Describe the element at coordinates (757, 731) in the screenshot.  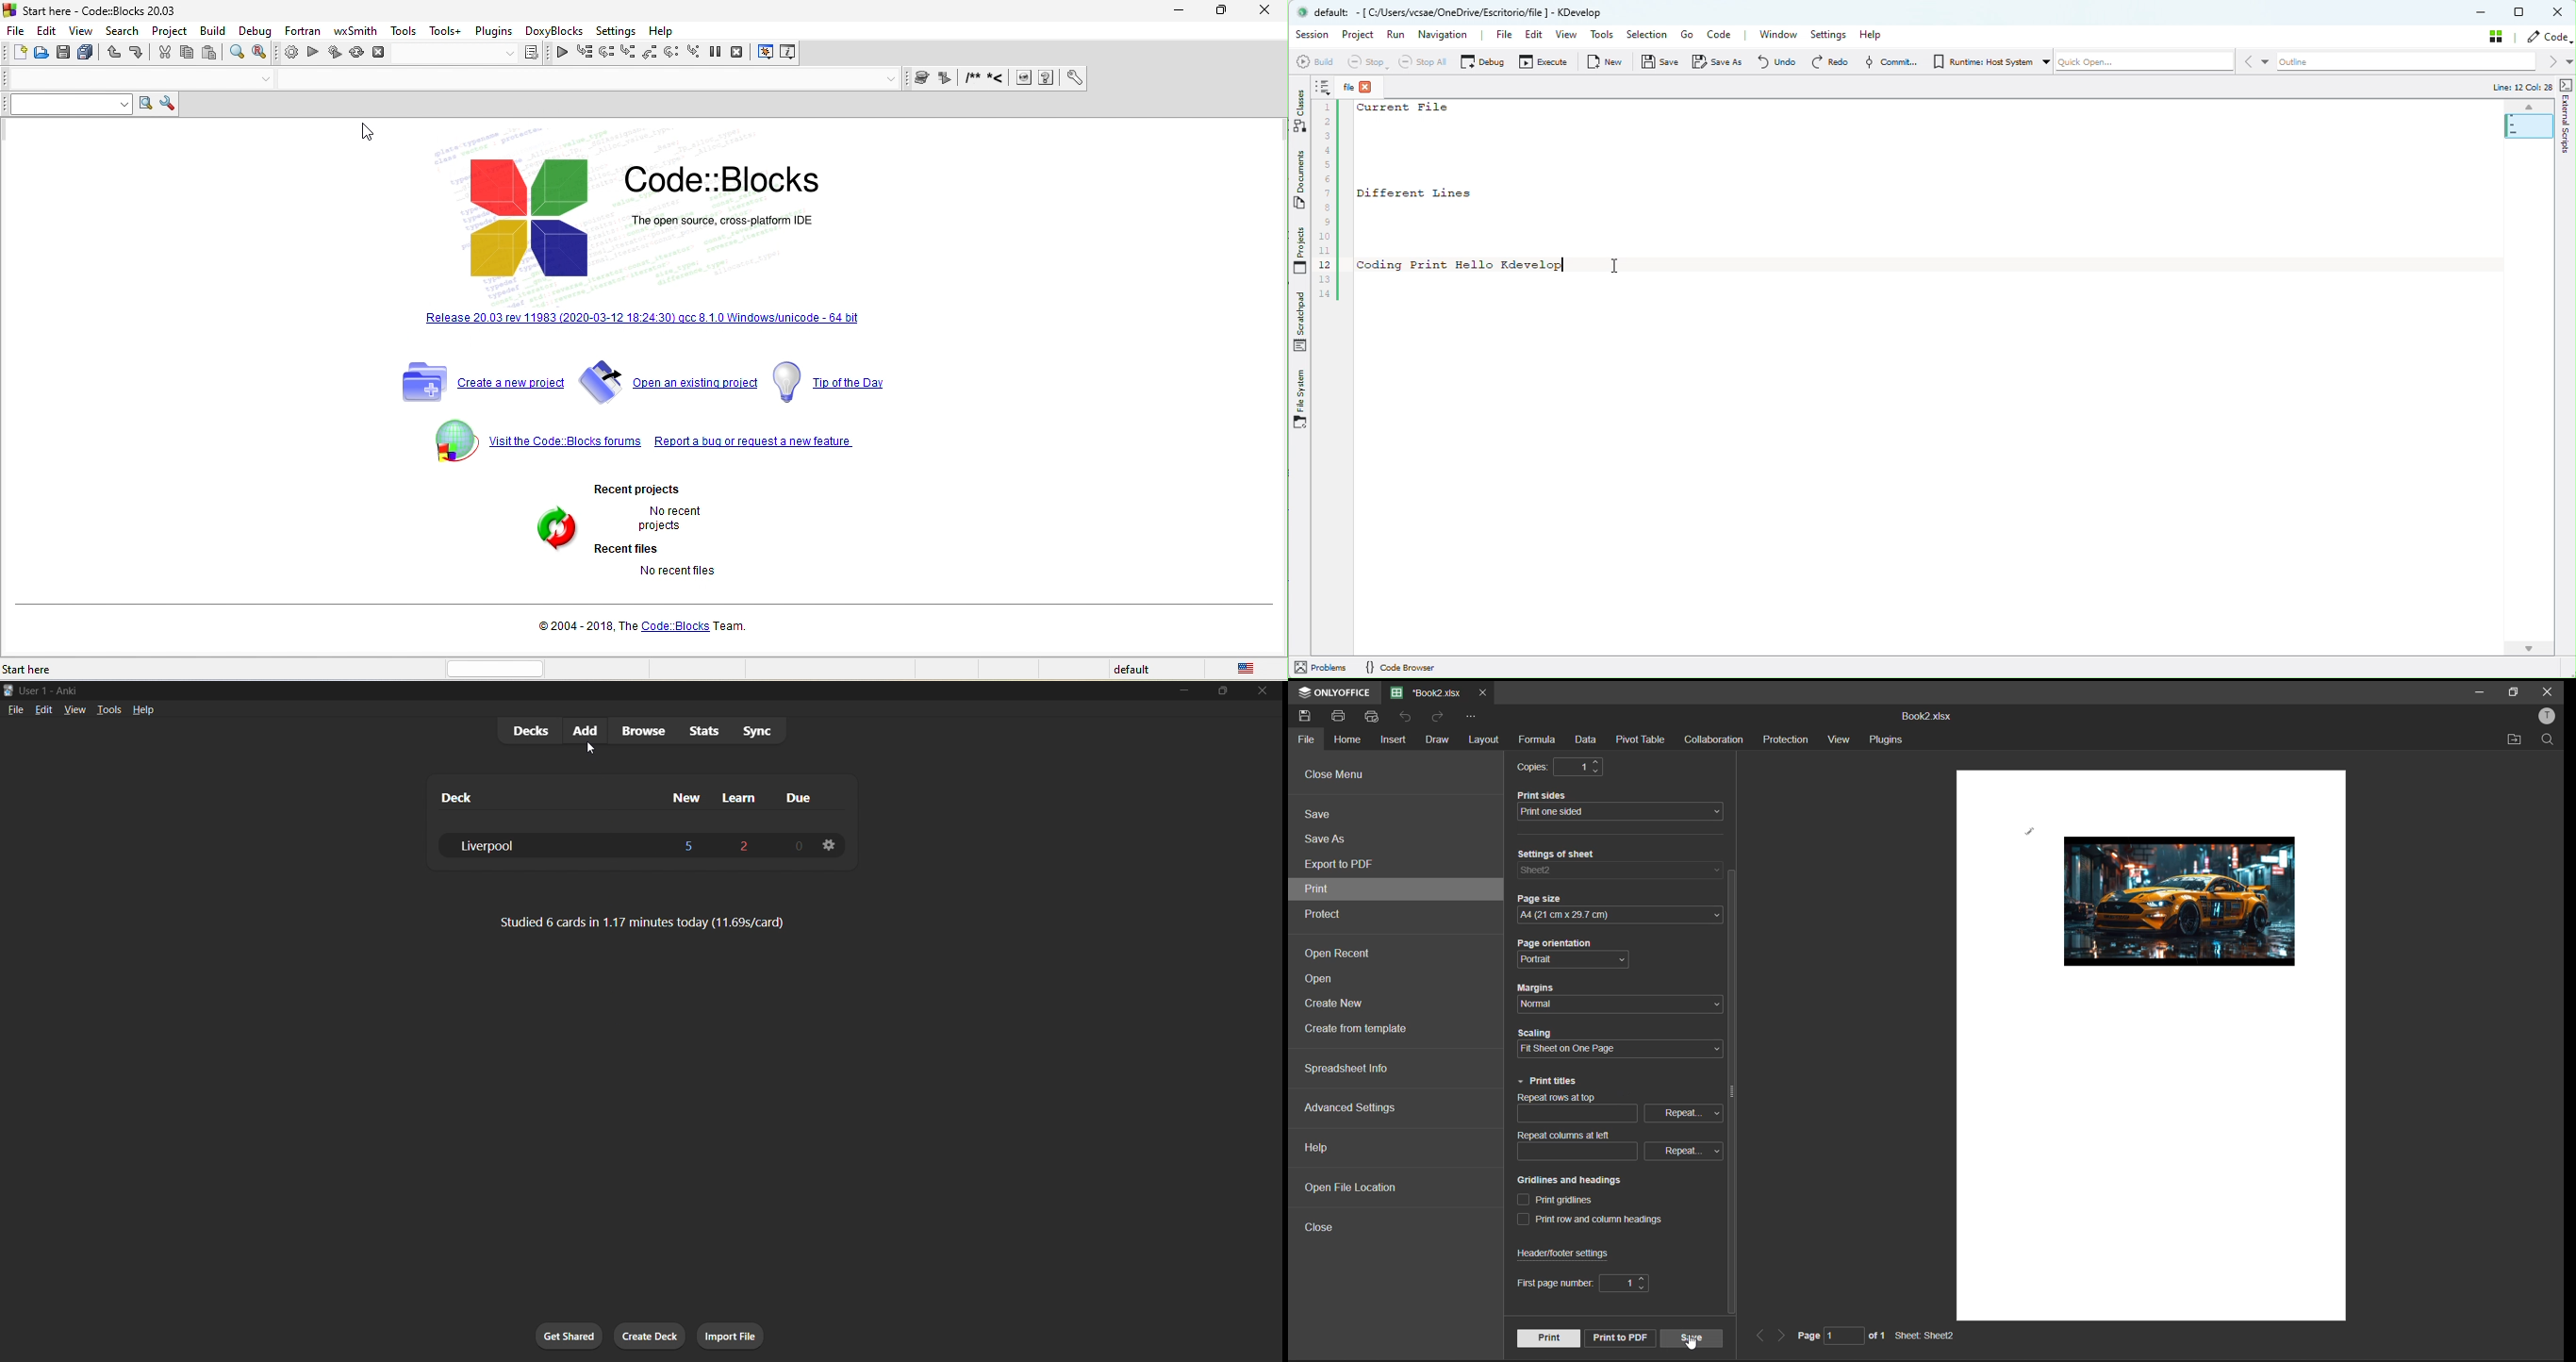
I see `sync` at that location.